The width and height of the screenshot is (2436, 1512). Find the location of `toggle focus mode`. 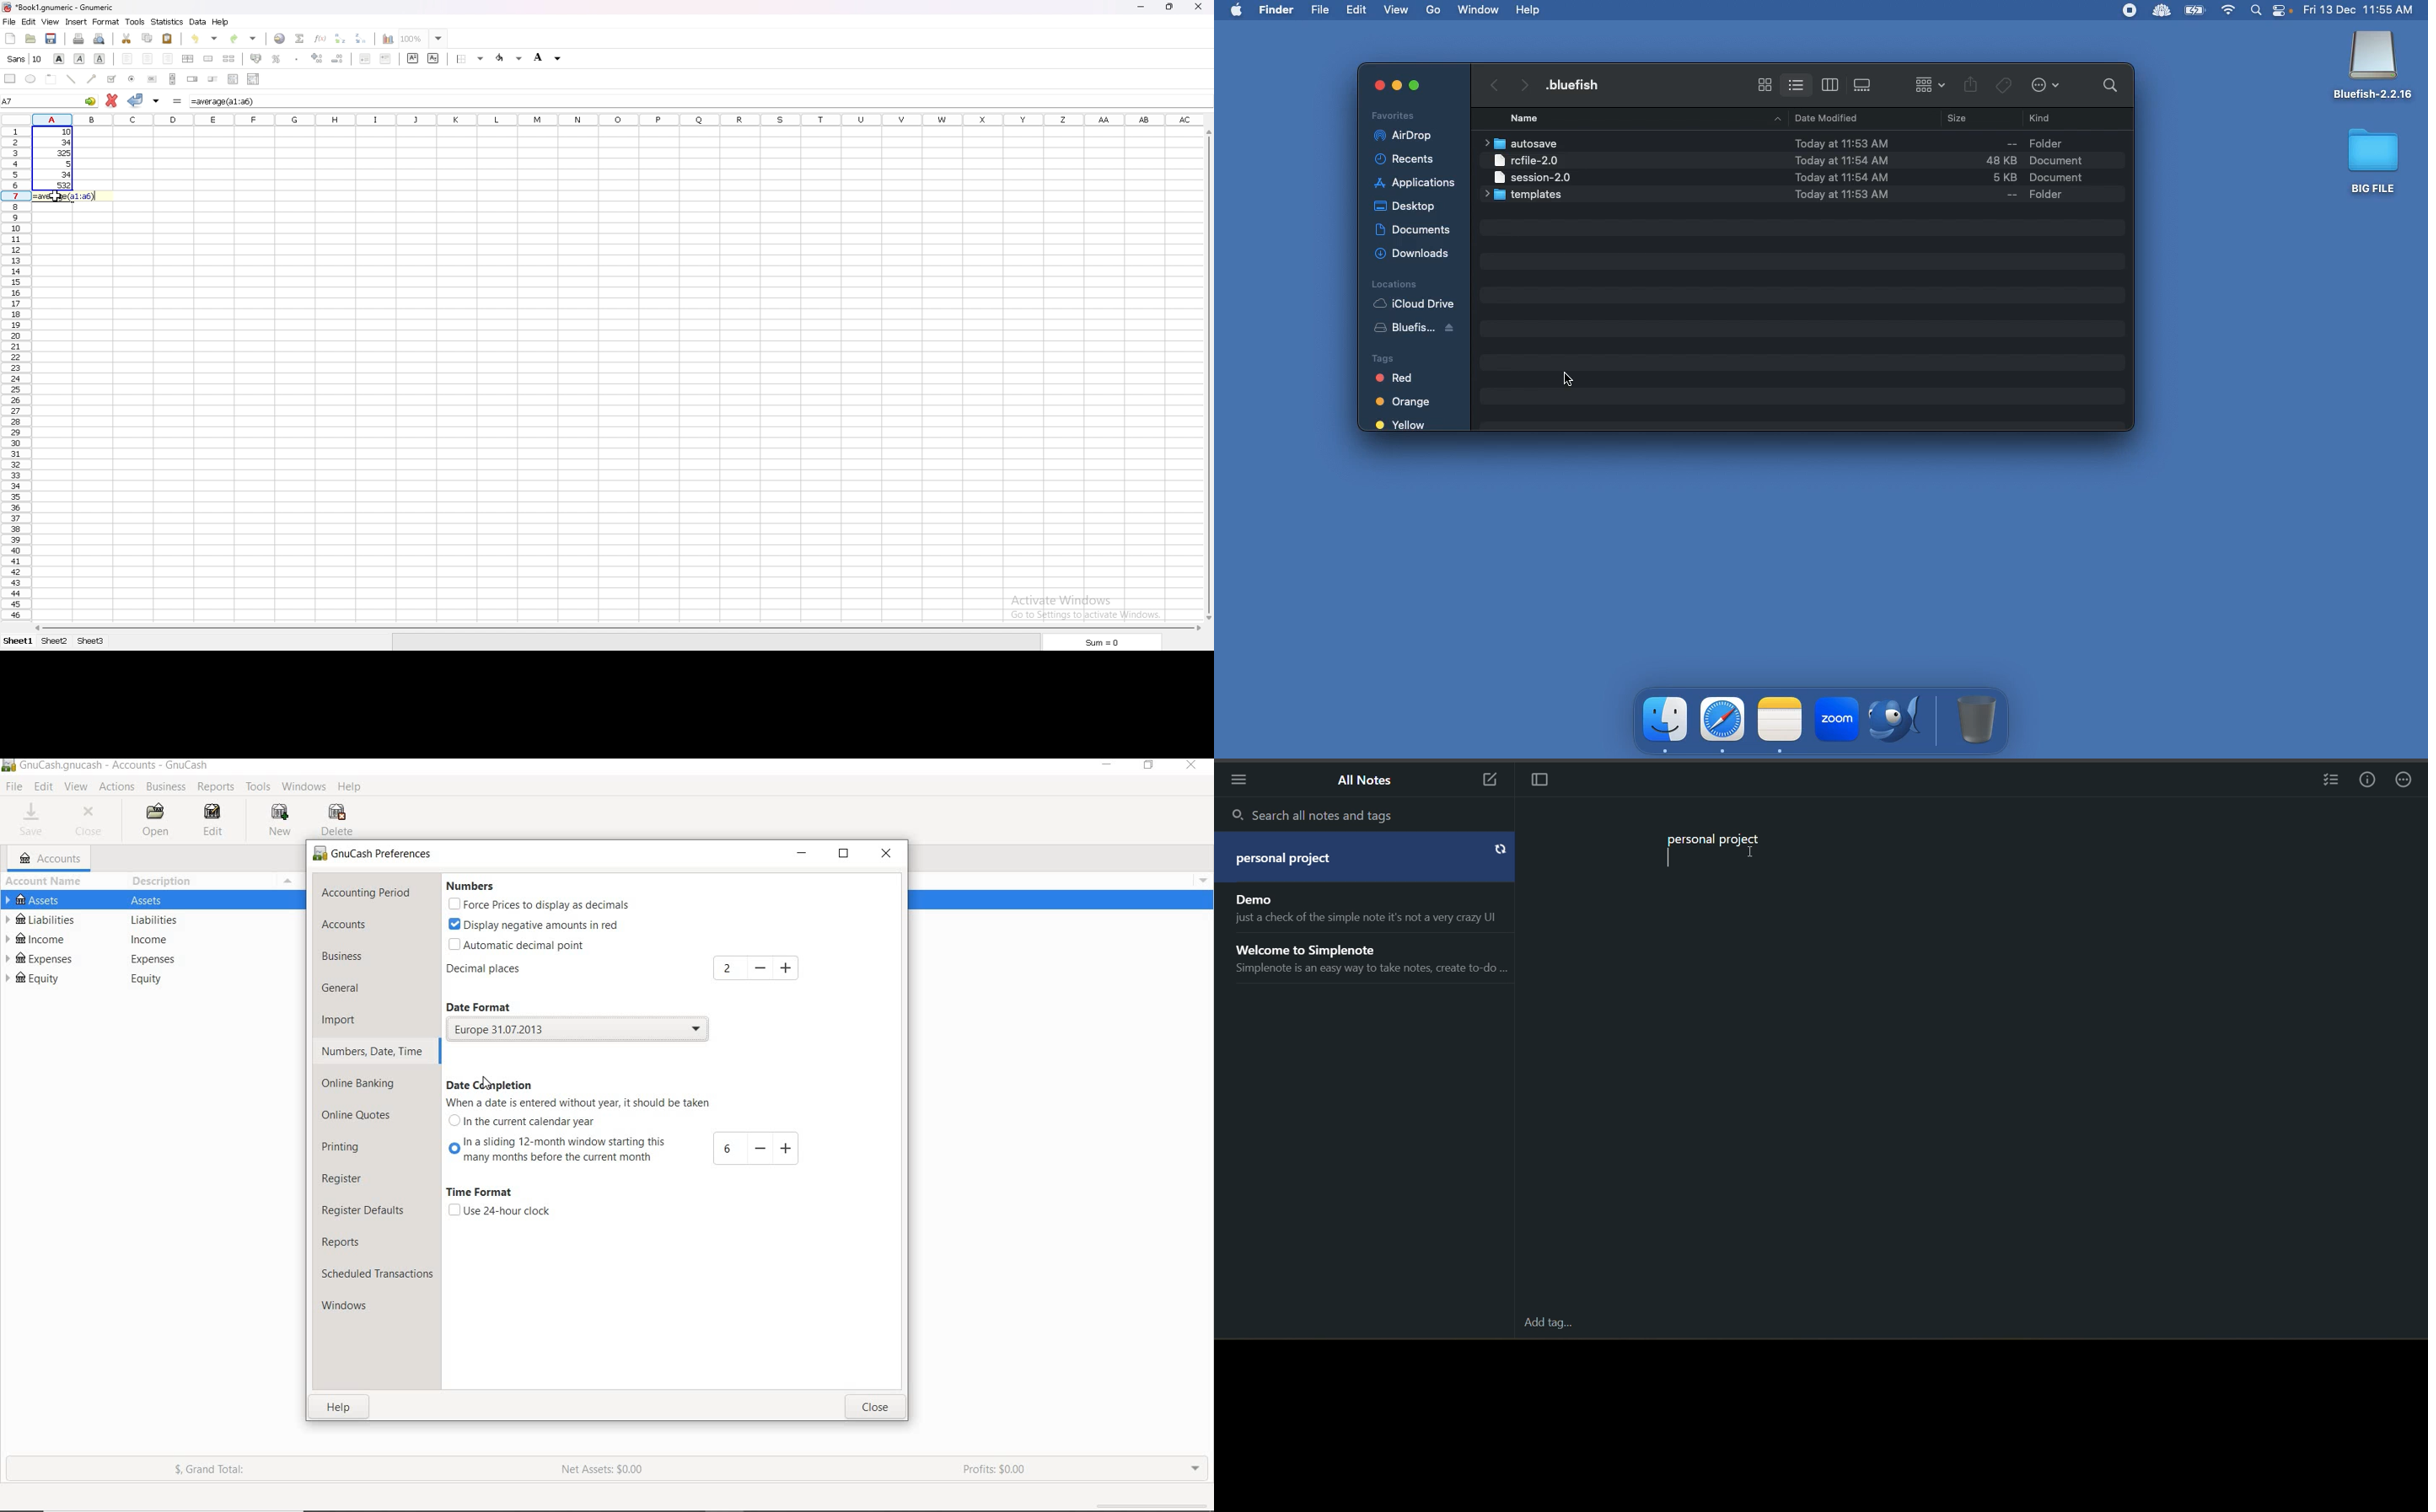

toggle focus mode is located at coordinates (1540, 781).